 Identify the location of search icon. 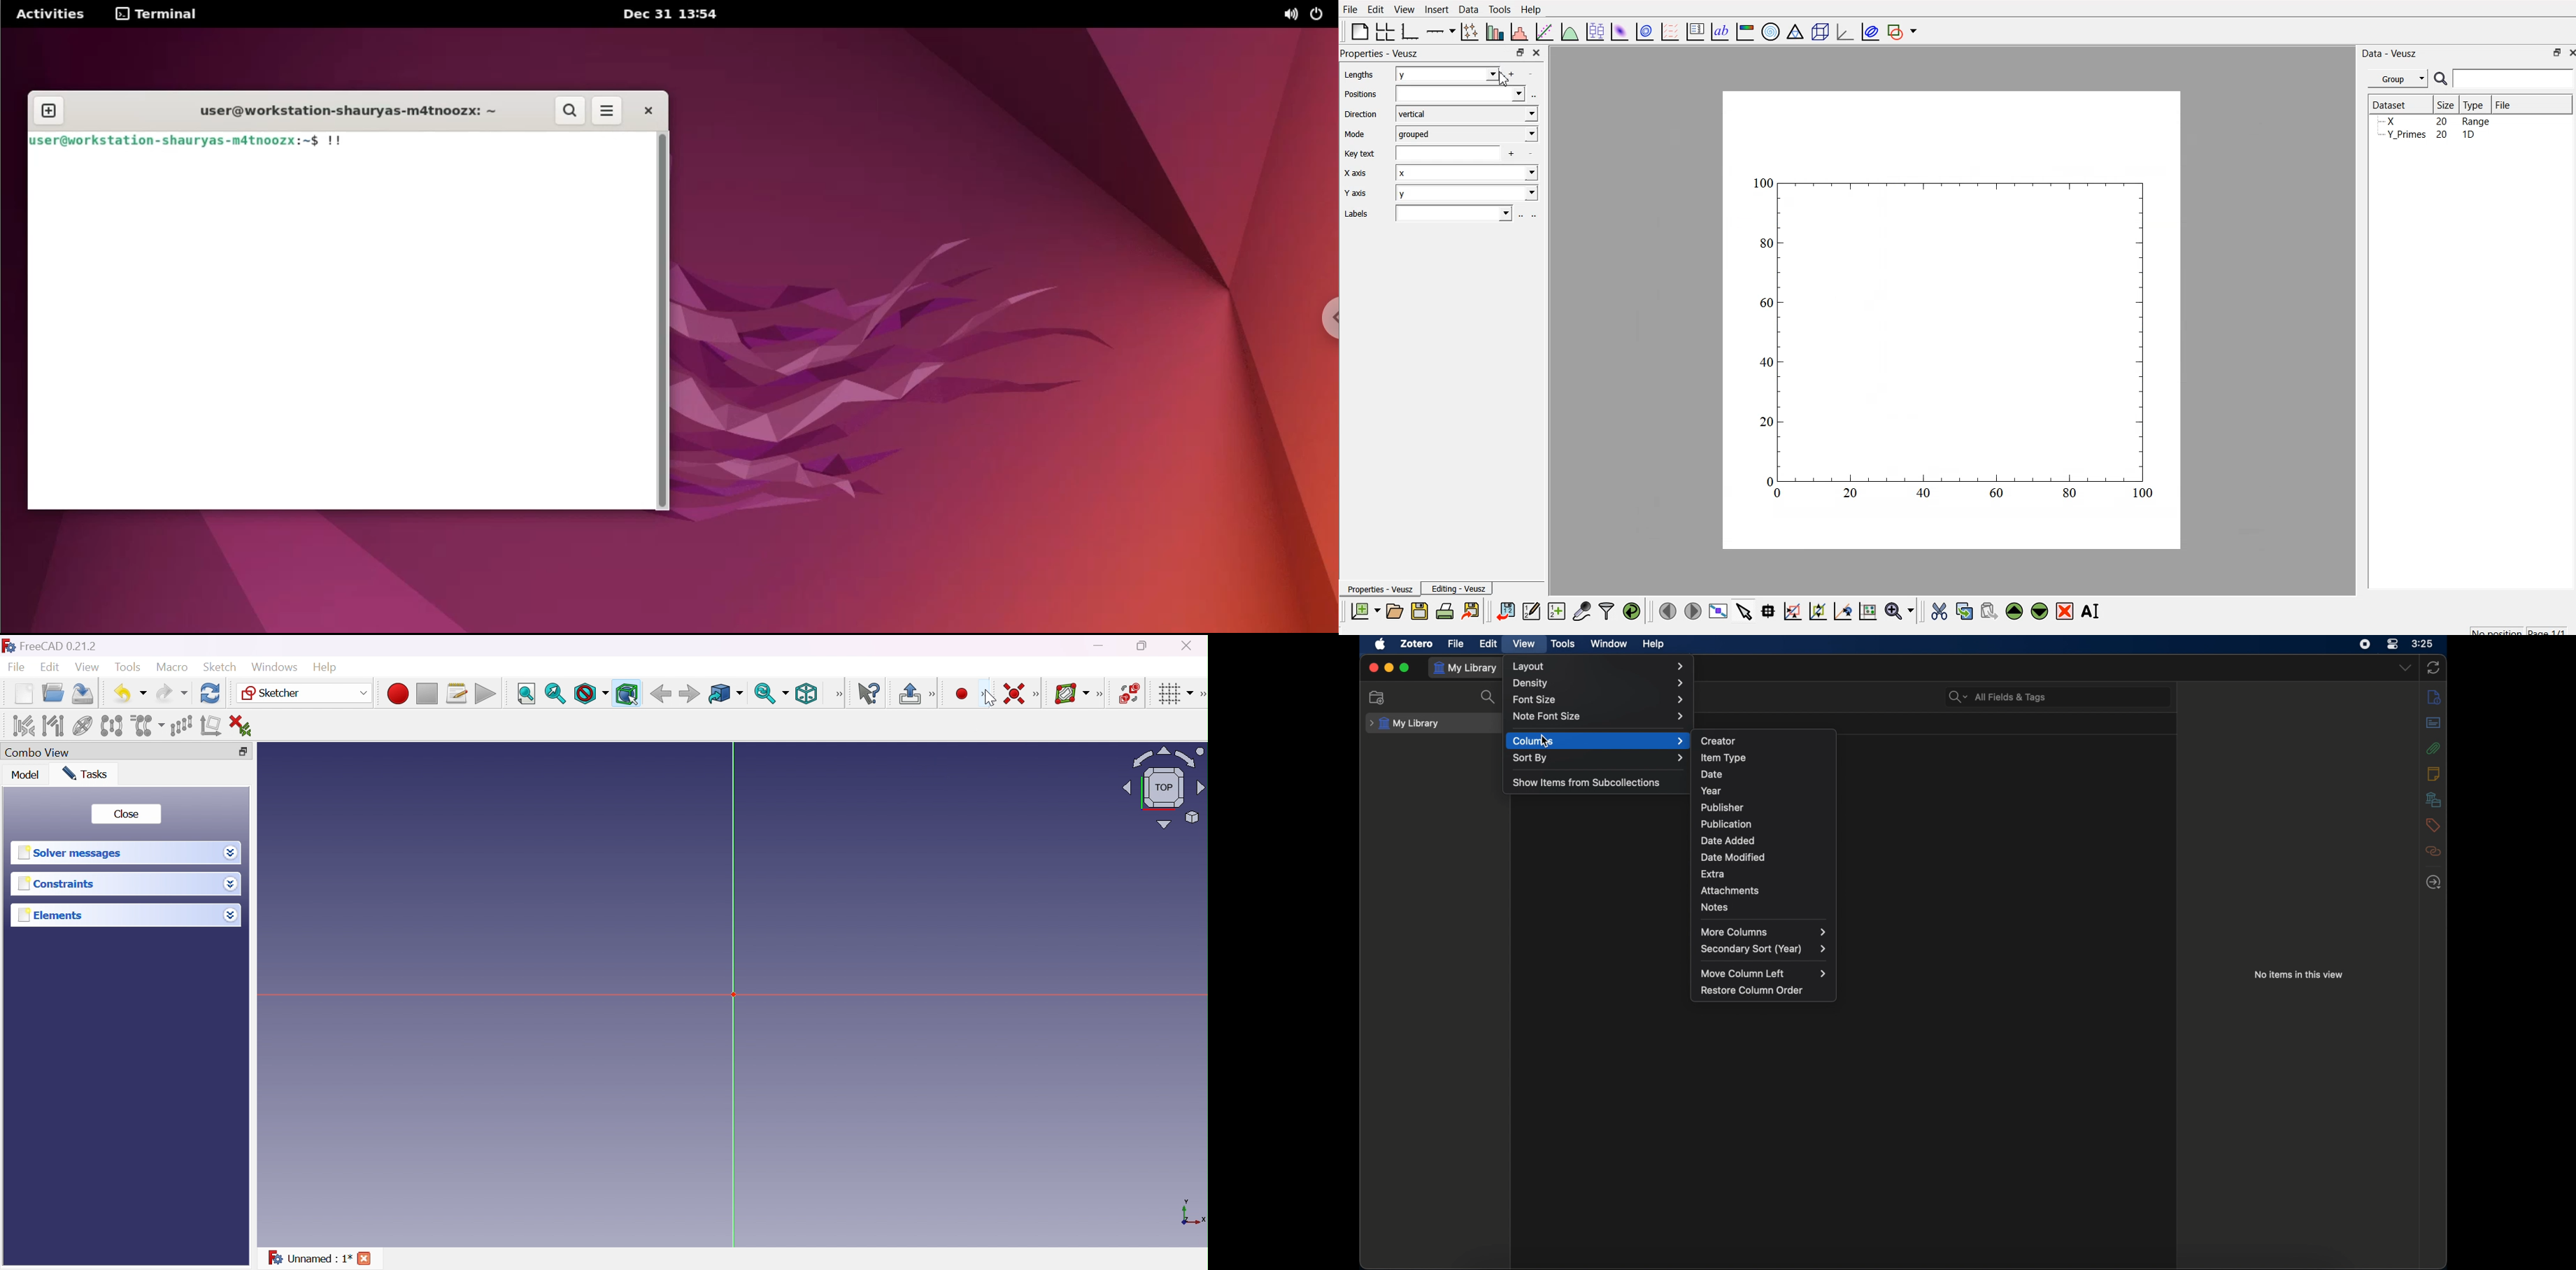
(2443, 80).